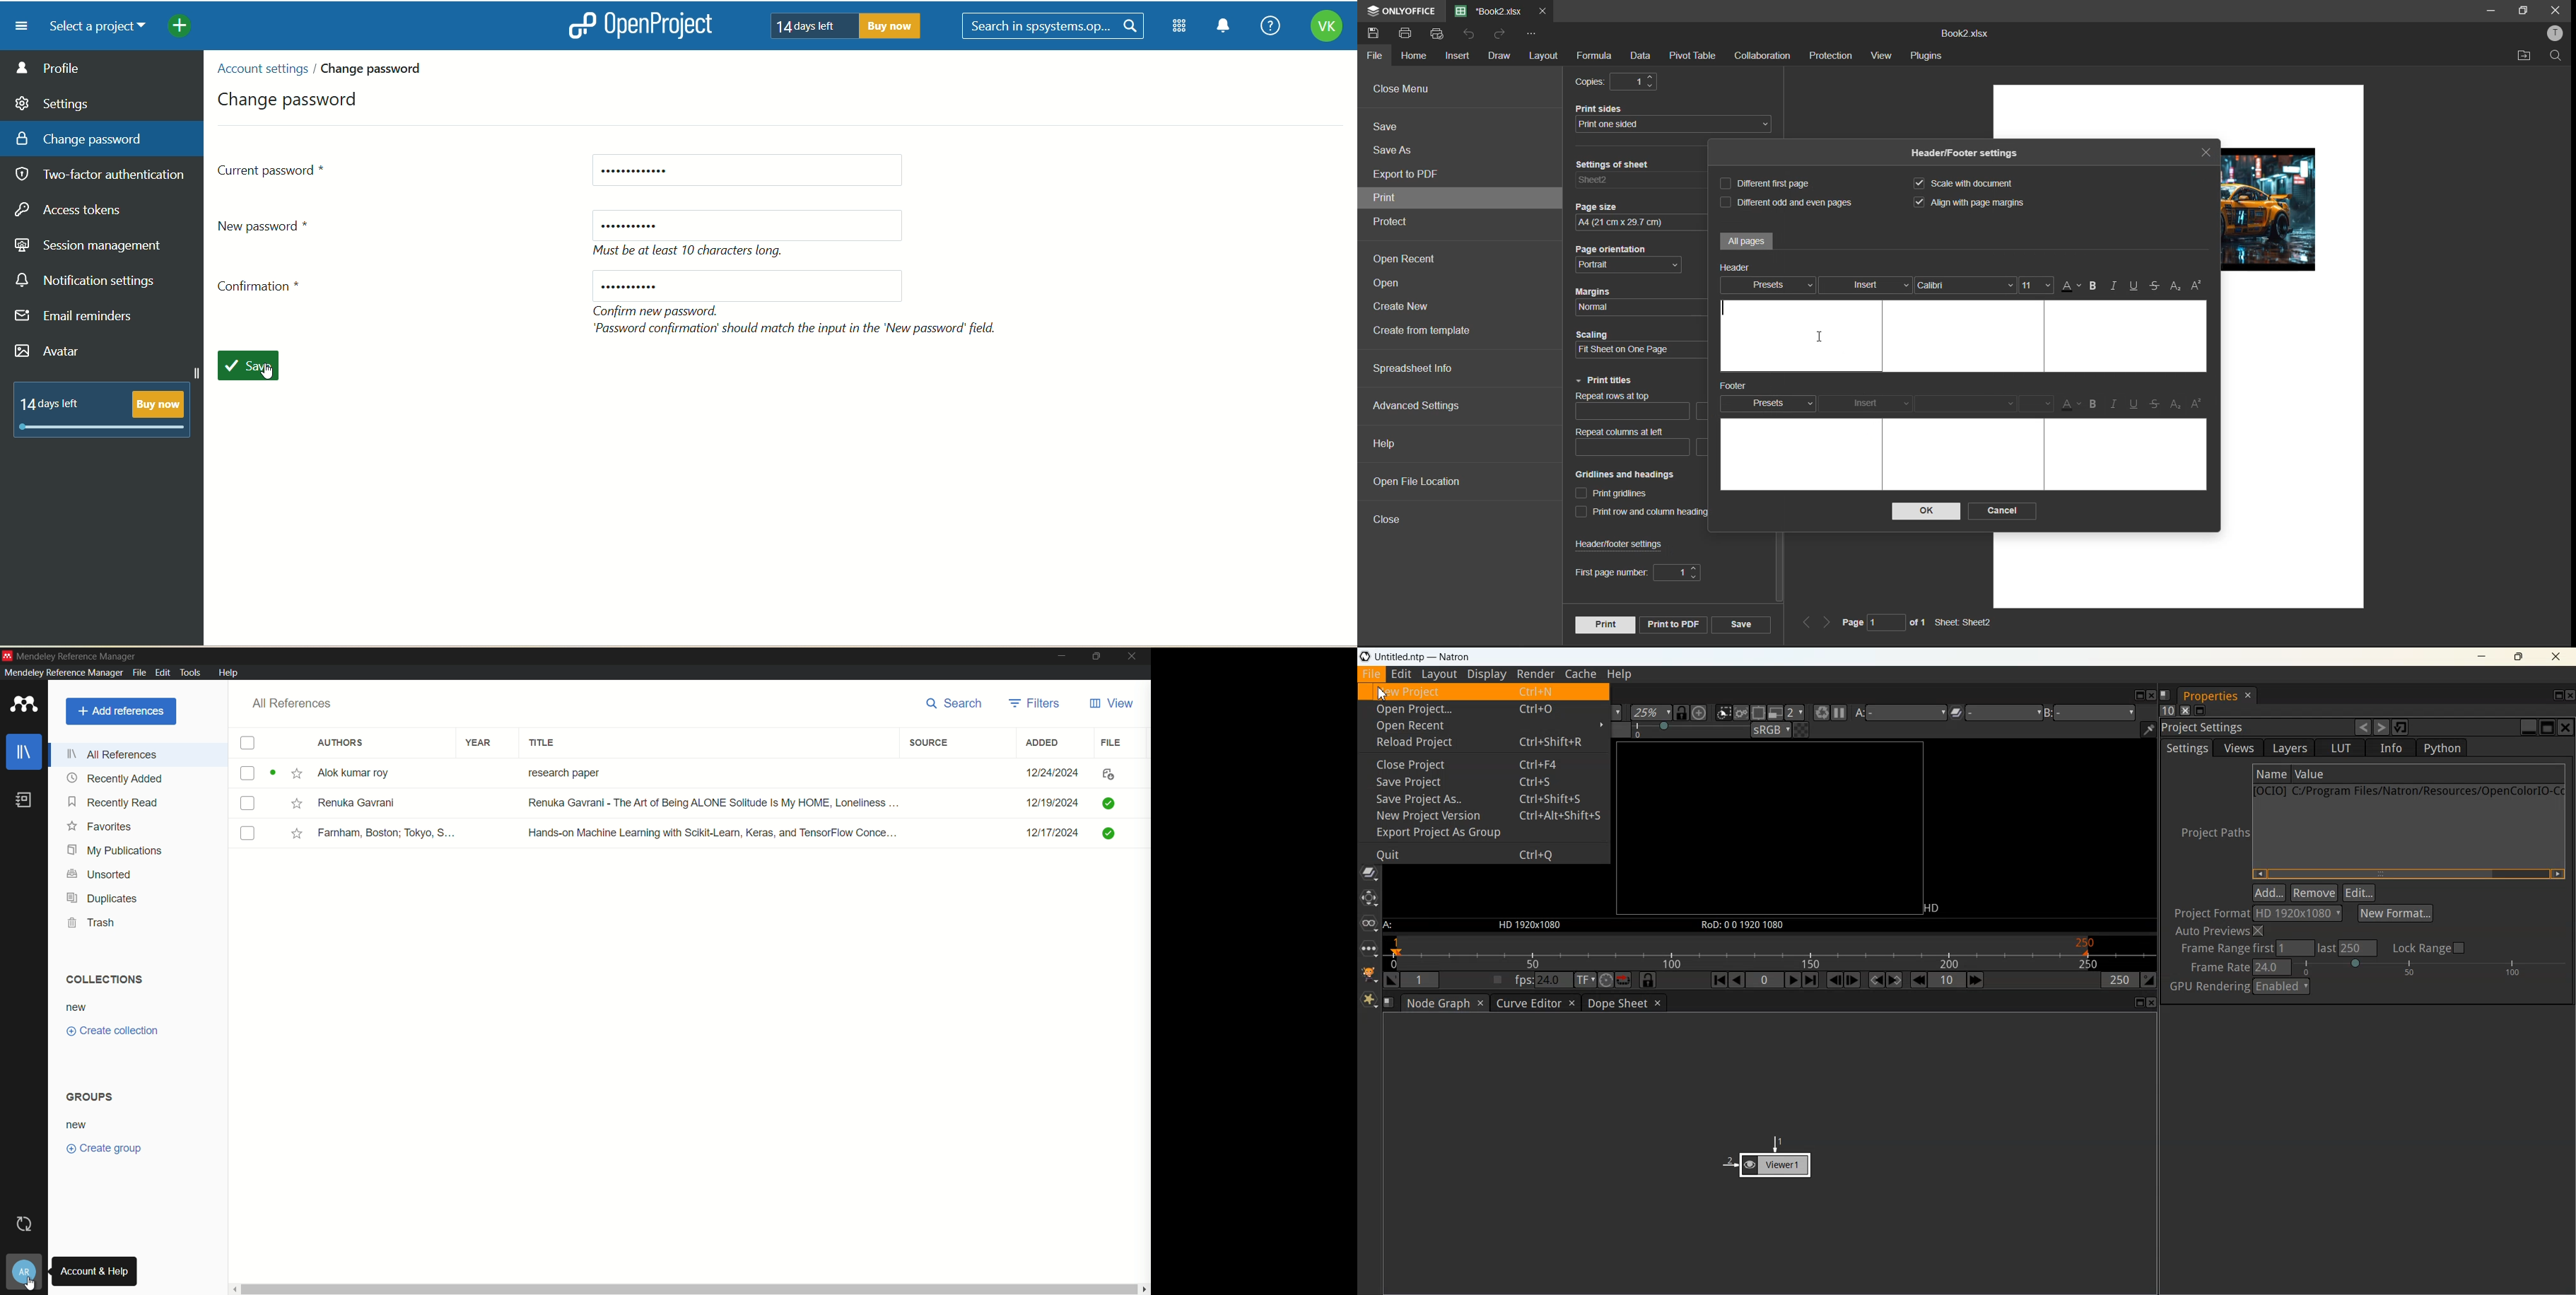  What do you see at coordinates (122, 710) in the screenshot?
I see `add reference` at bounding box center [122, 710].